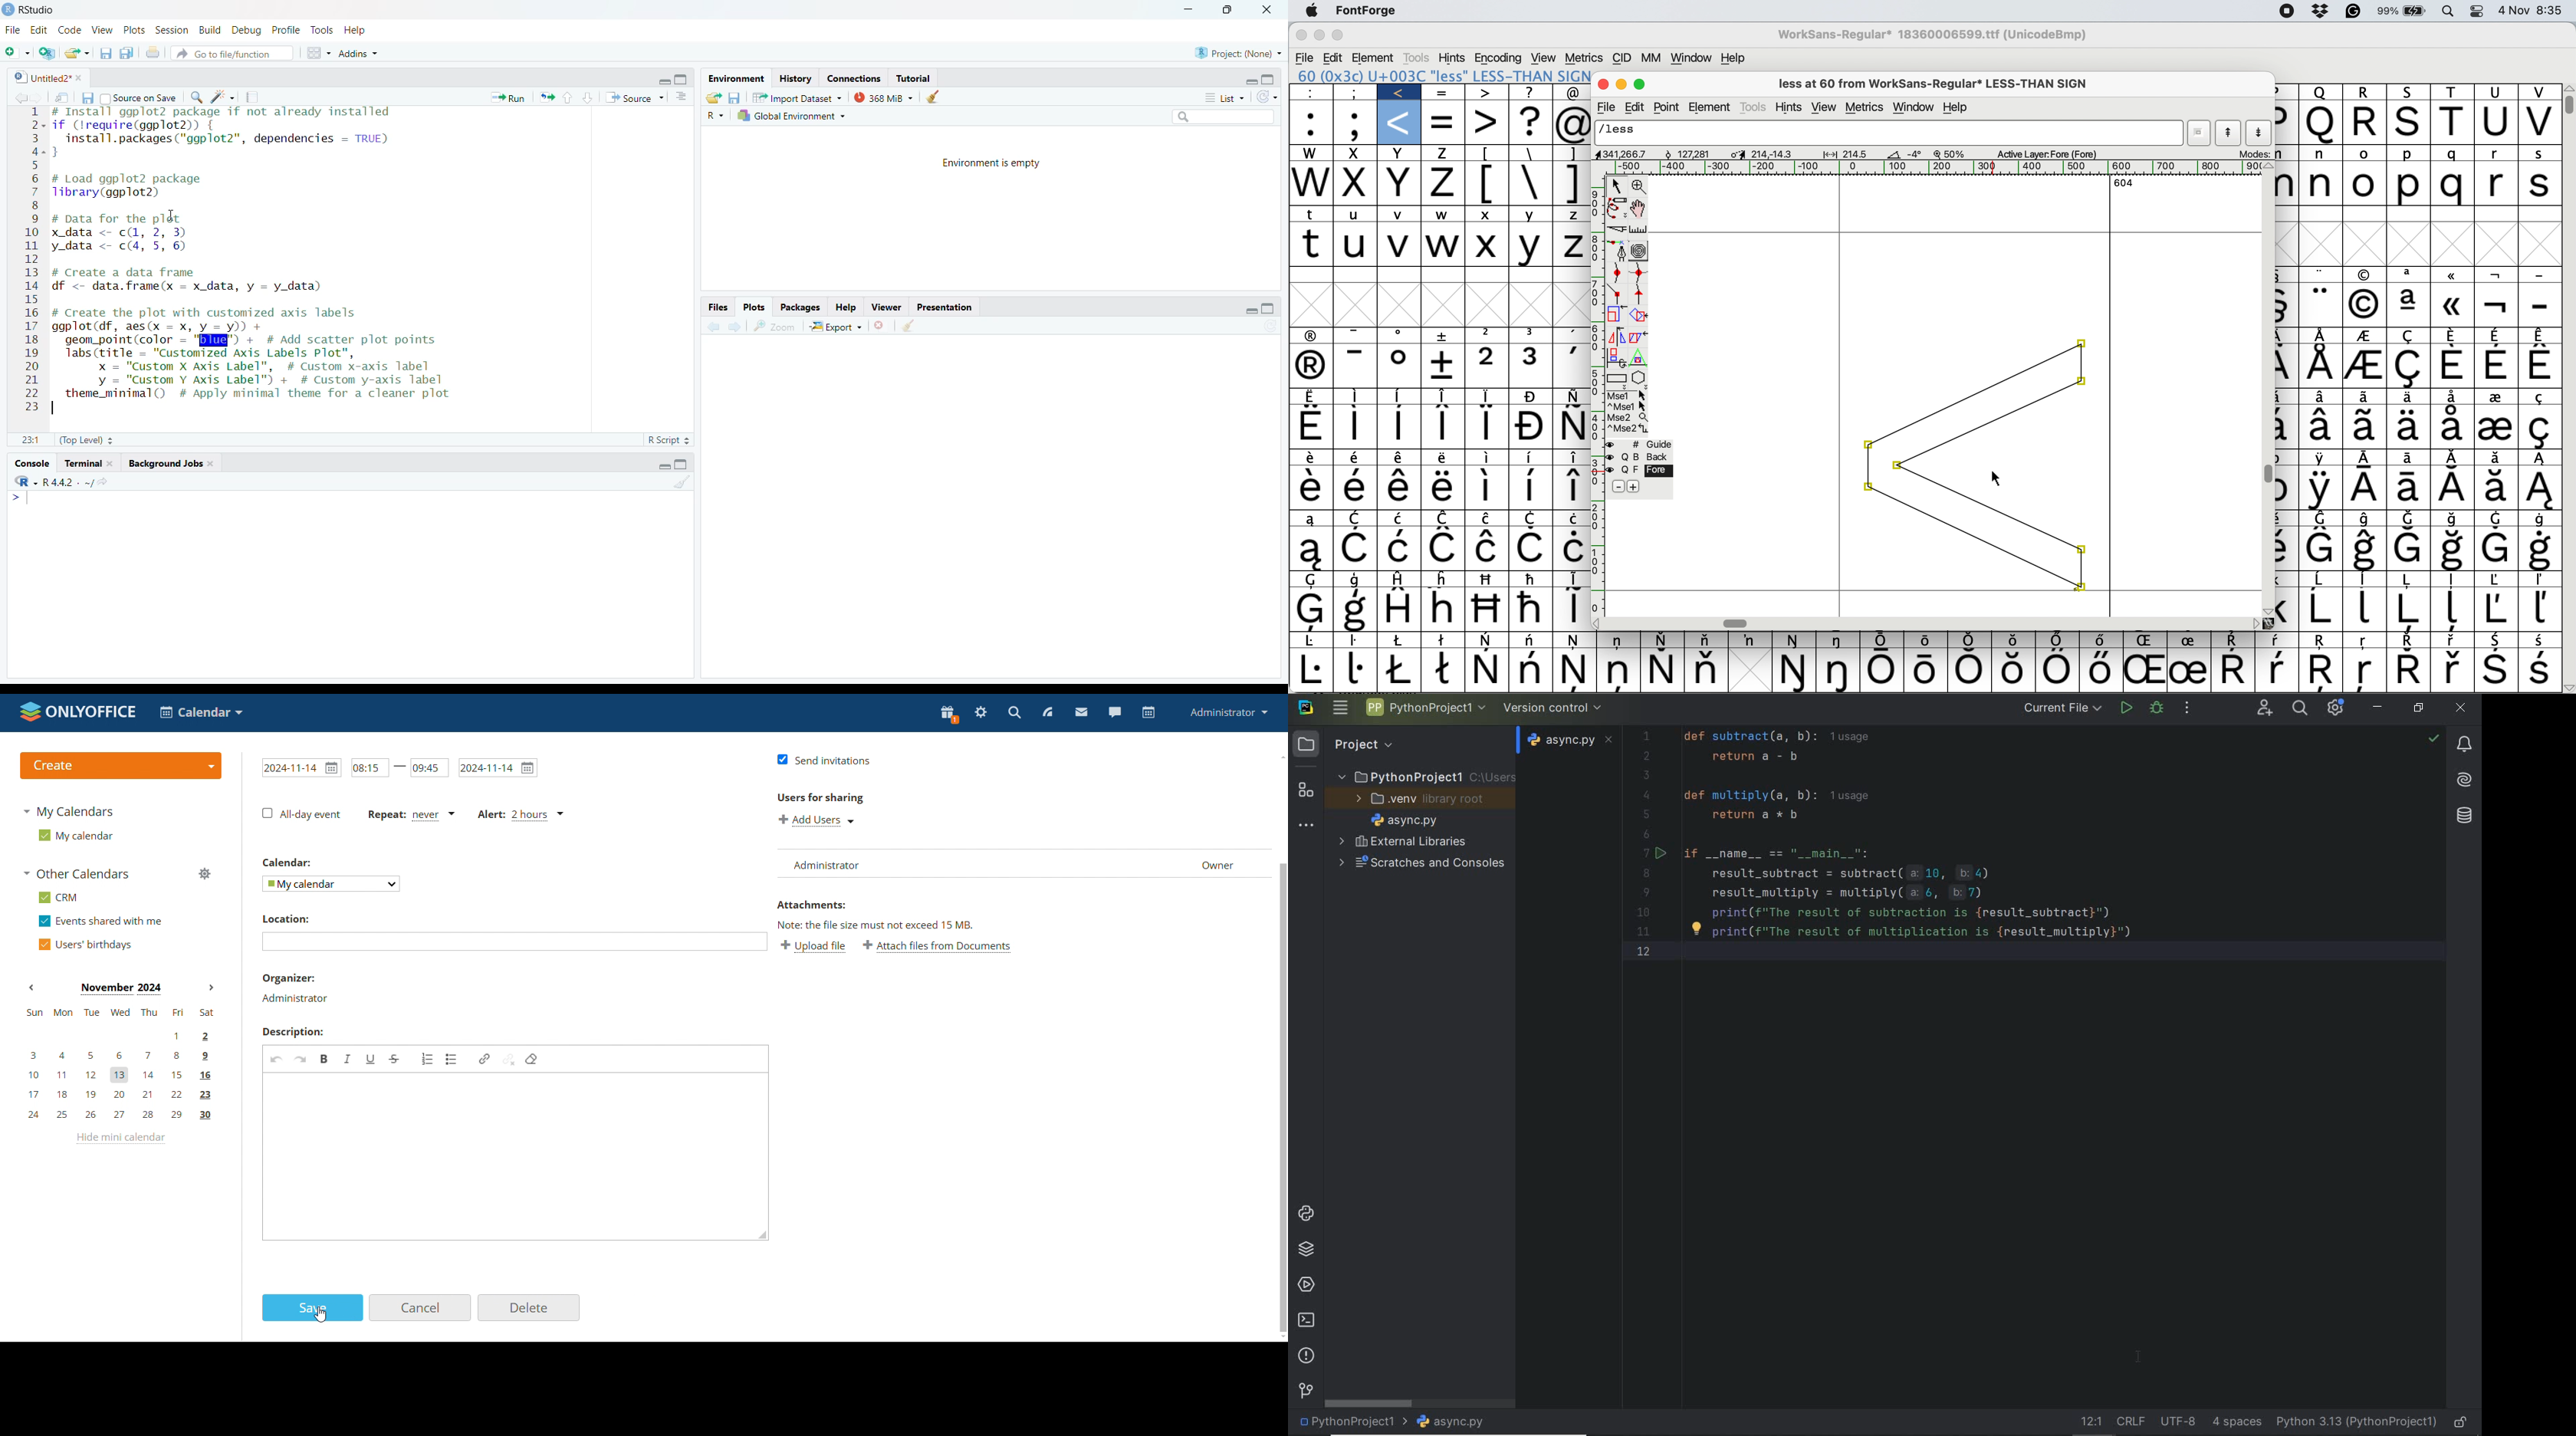 Image resolution: width=2576 pixels, height=1456 pixels. I want to click on Cursor Position AFTER_LAST_ACTION, so click(2140, 1359).